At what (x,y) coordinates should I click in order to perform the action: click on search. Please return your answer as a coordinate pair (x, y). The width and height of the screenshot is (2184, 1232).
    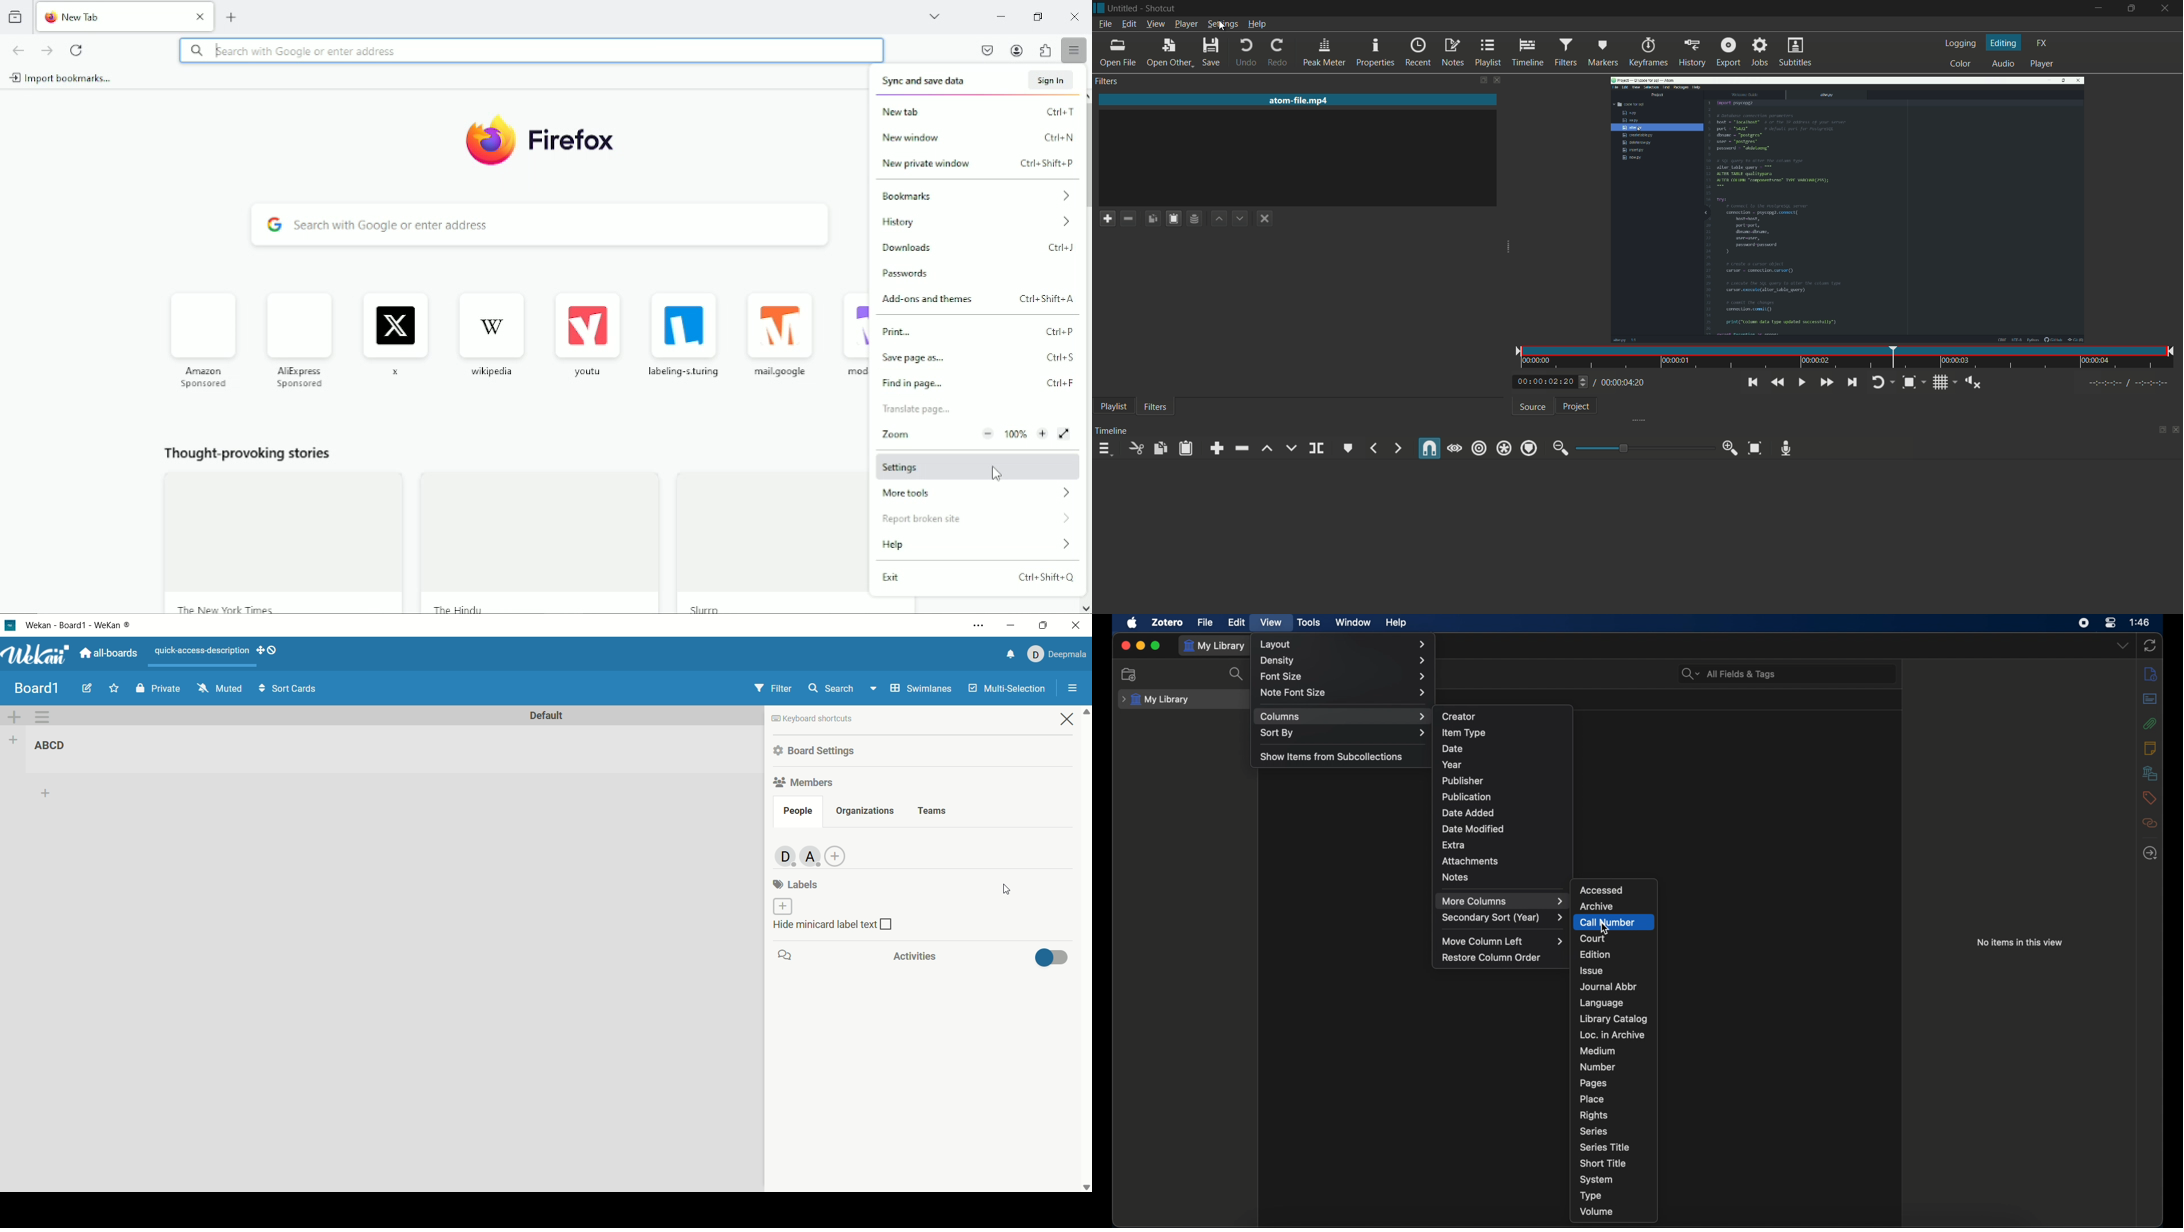
    Looking at the image, I should click on (1238, 674).